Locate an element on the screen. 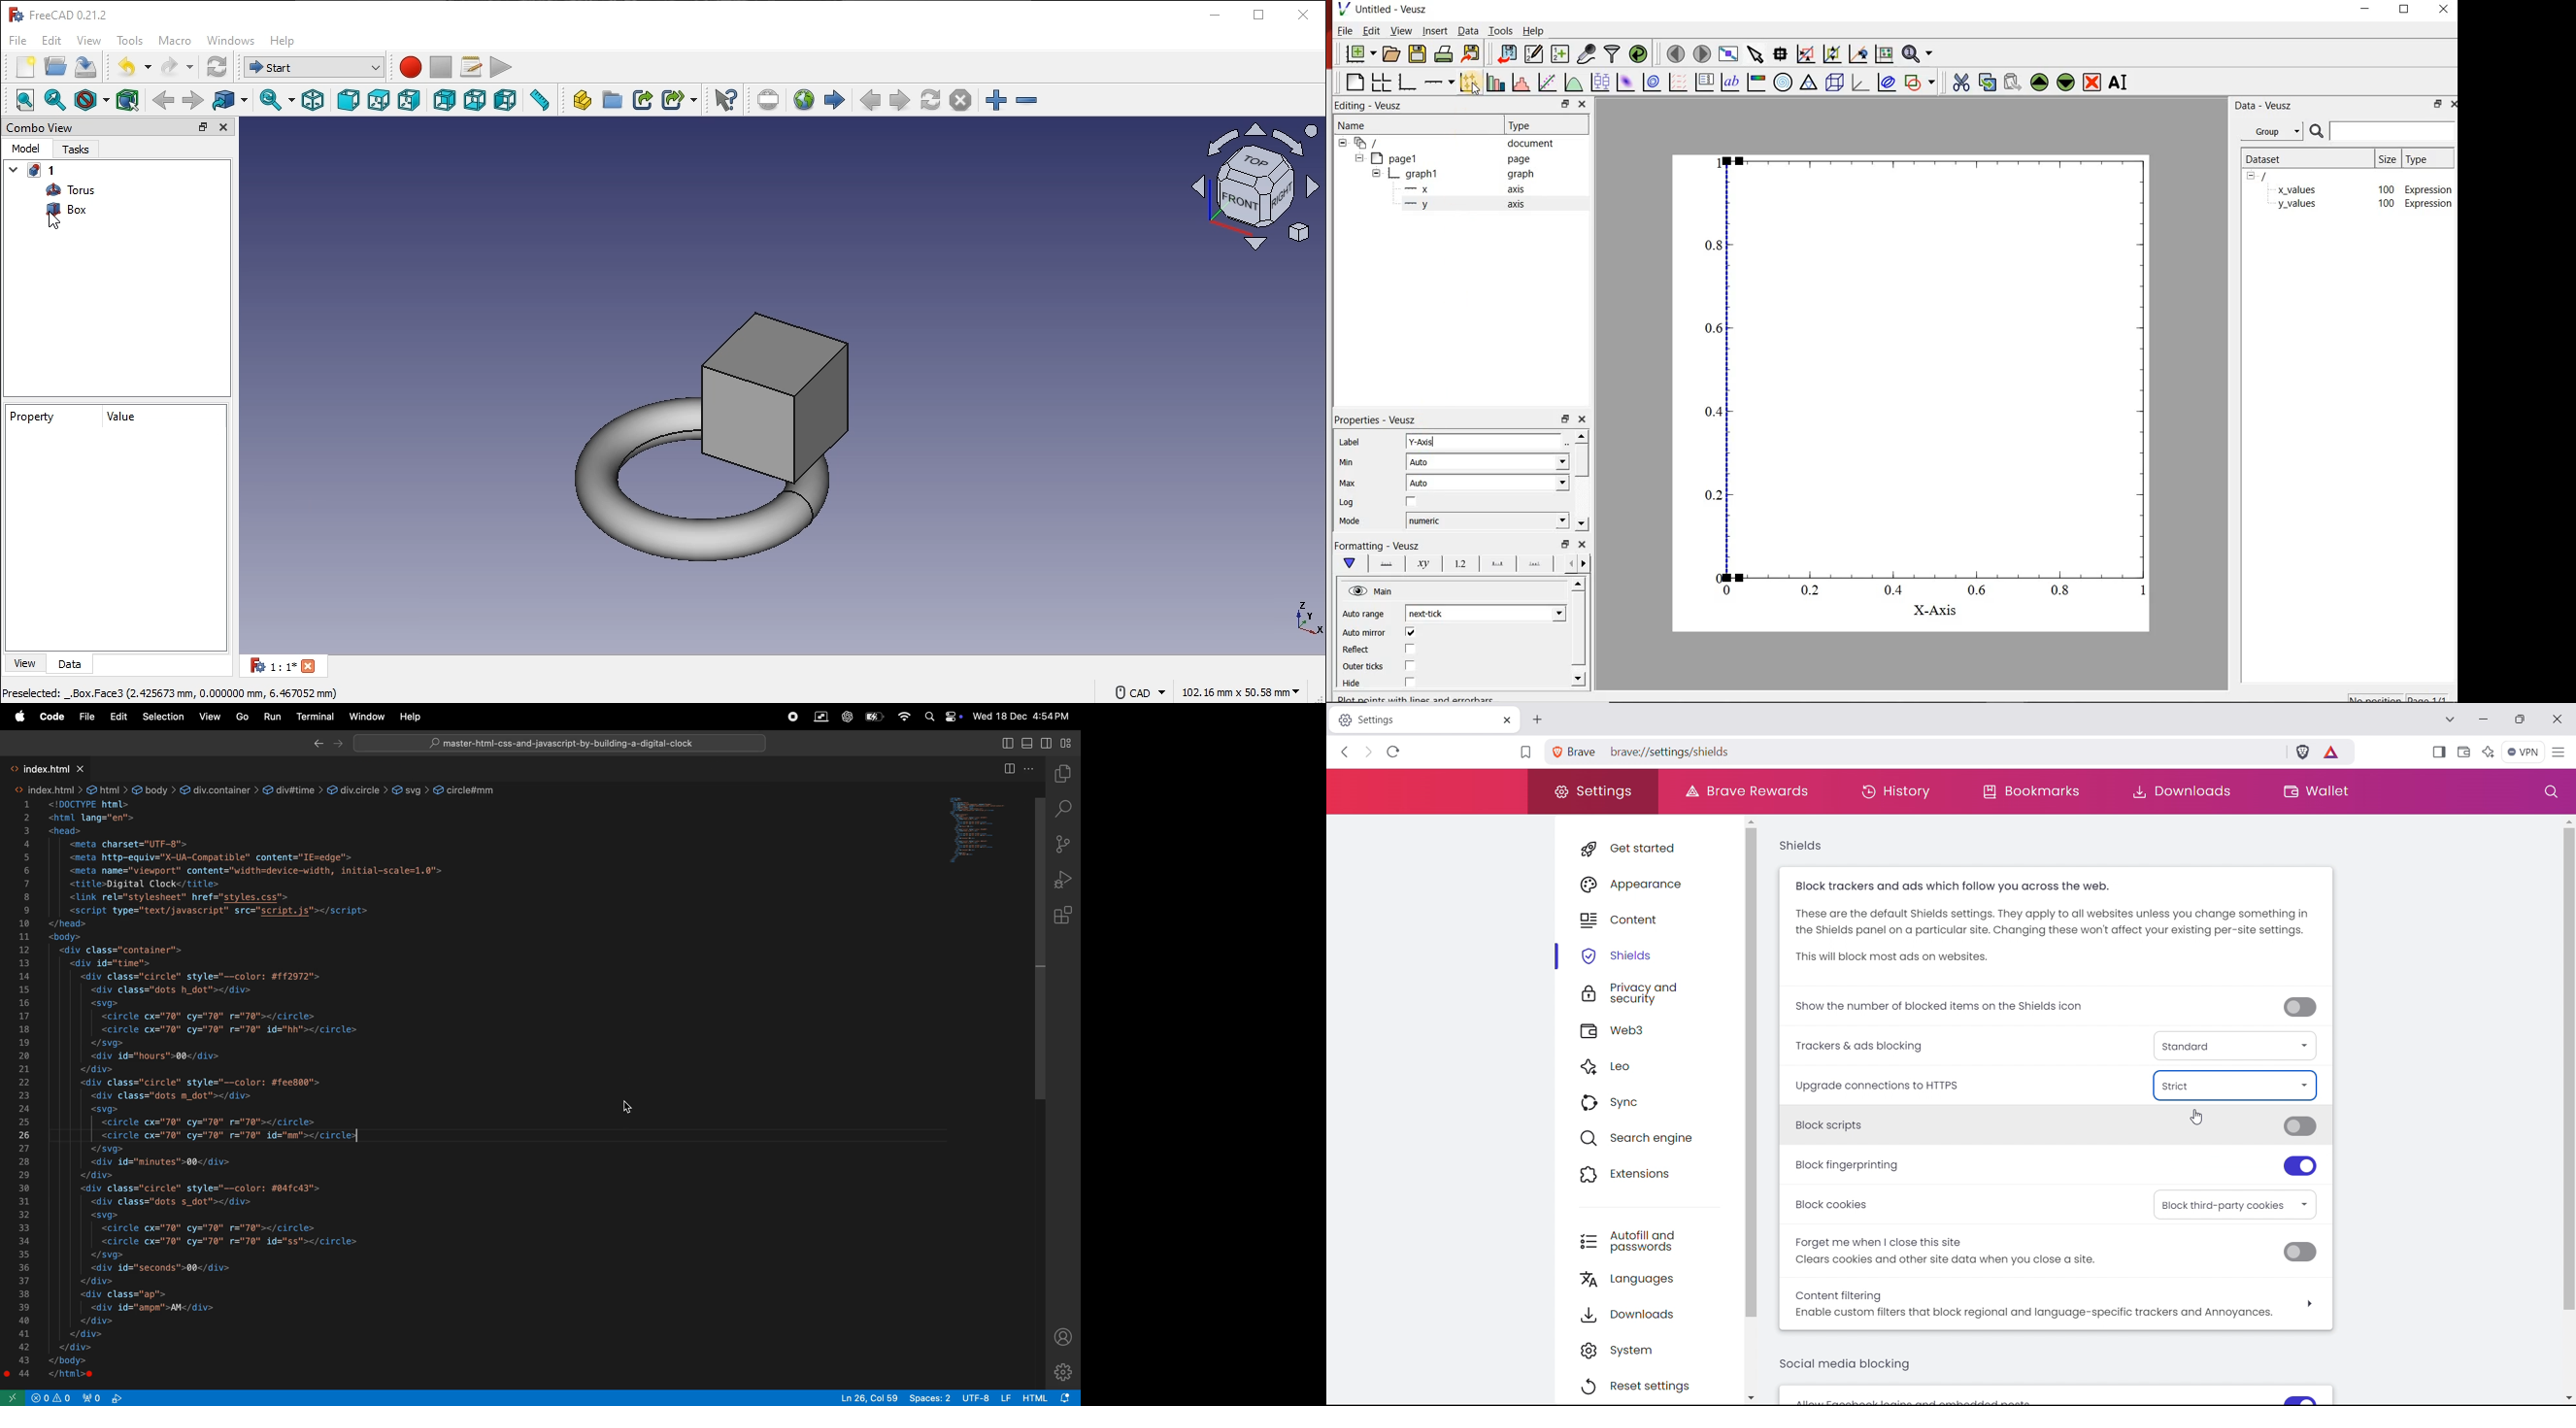  value is located at coordinates (122, 417).